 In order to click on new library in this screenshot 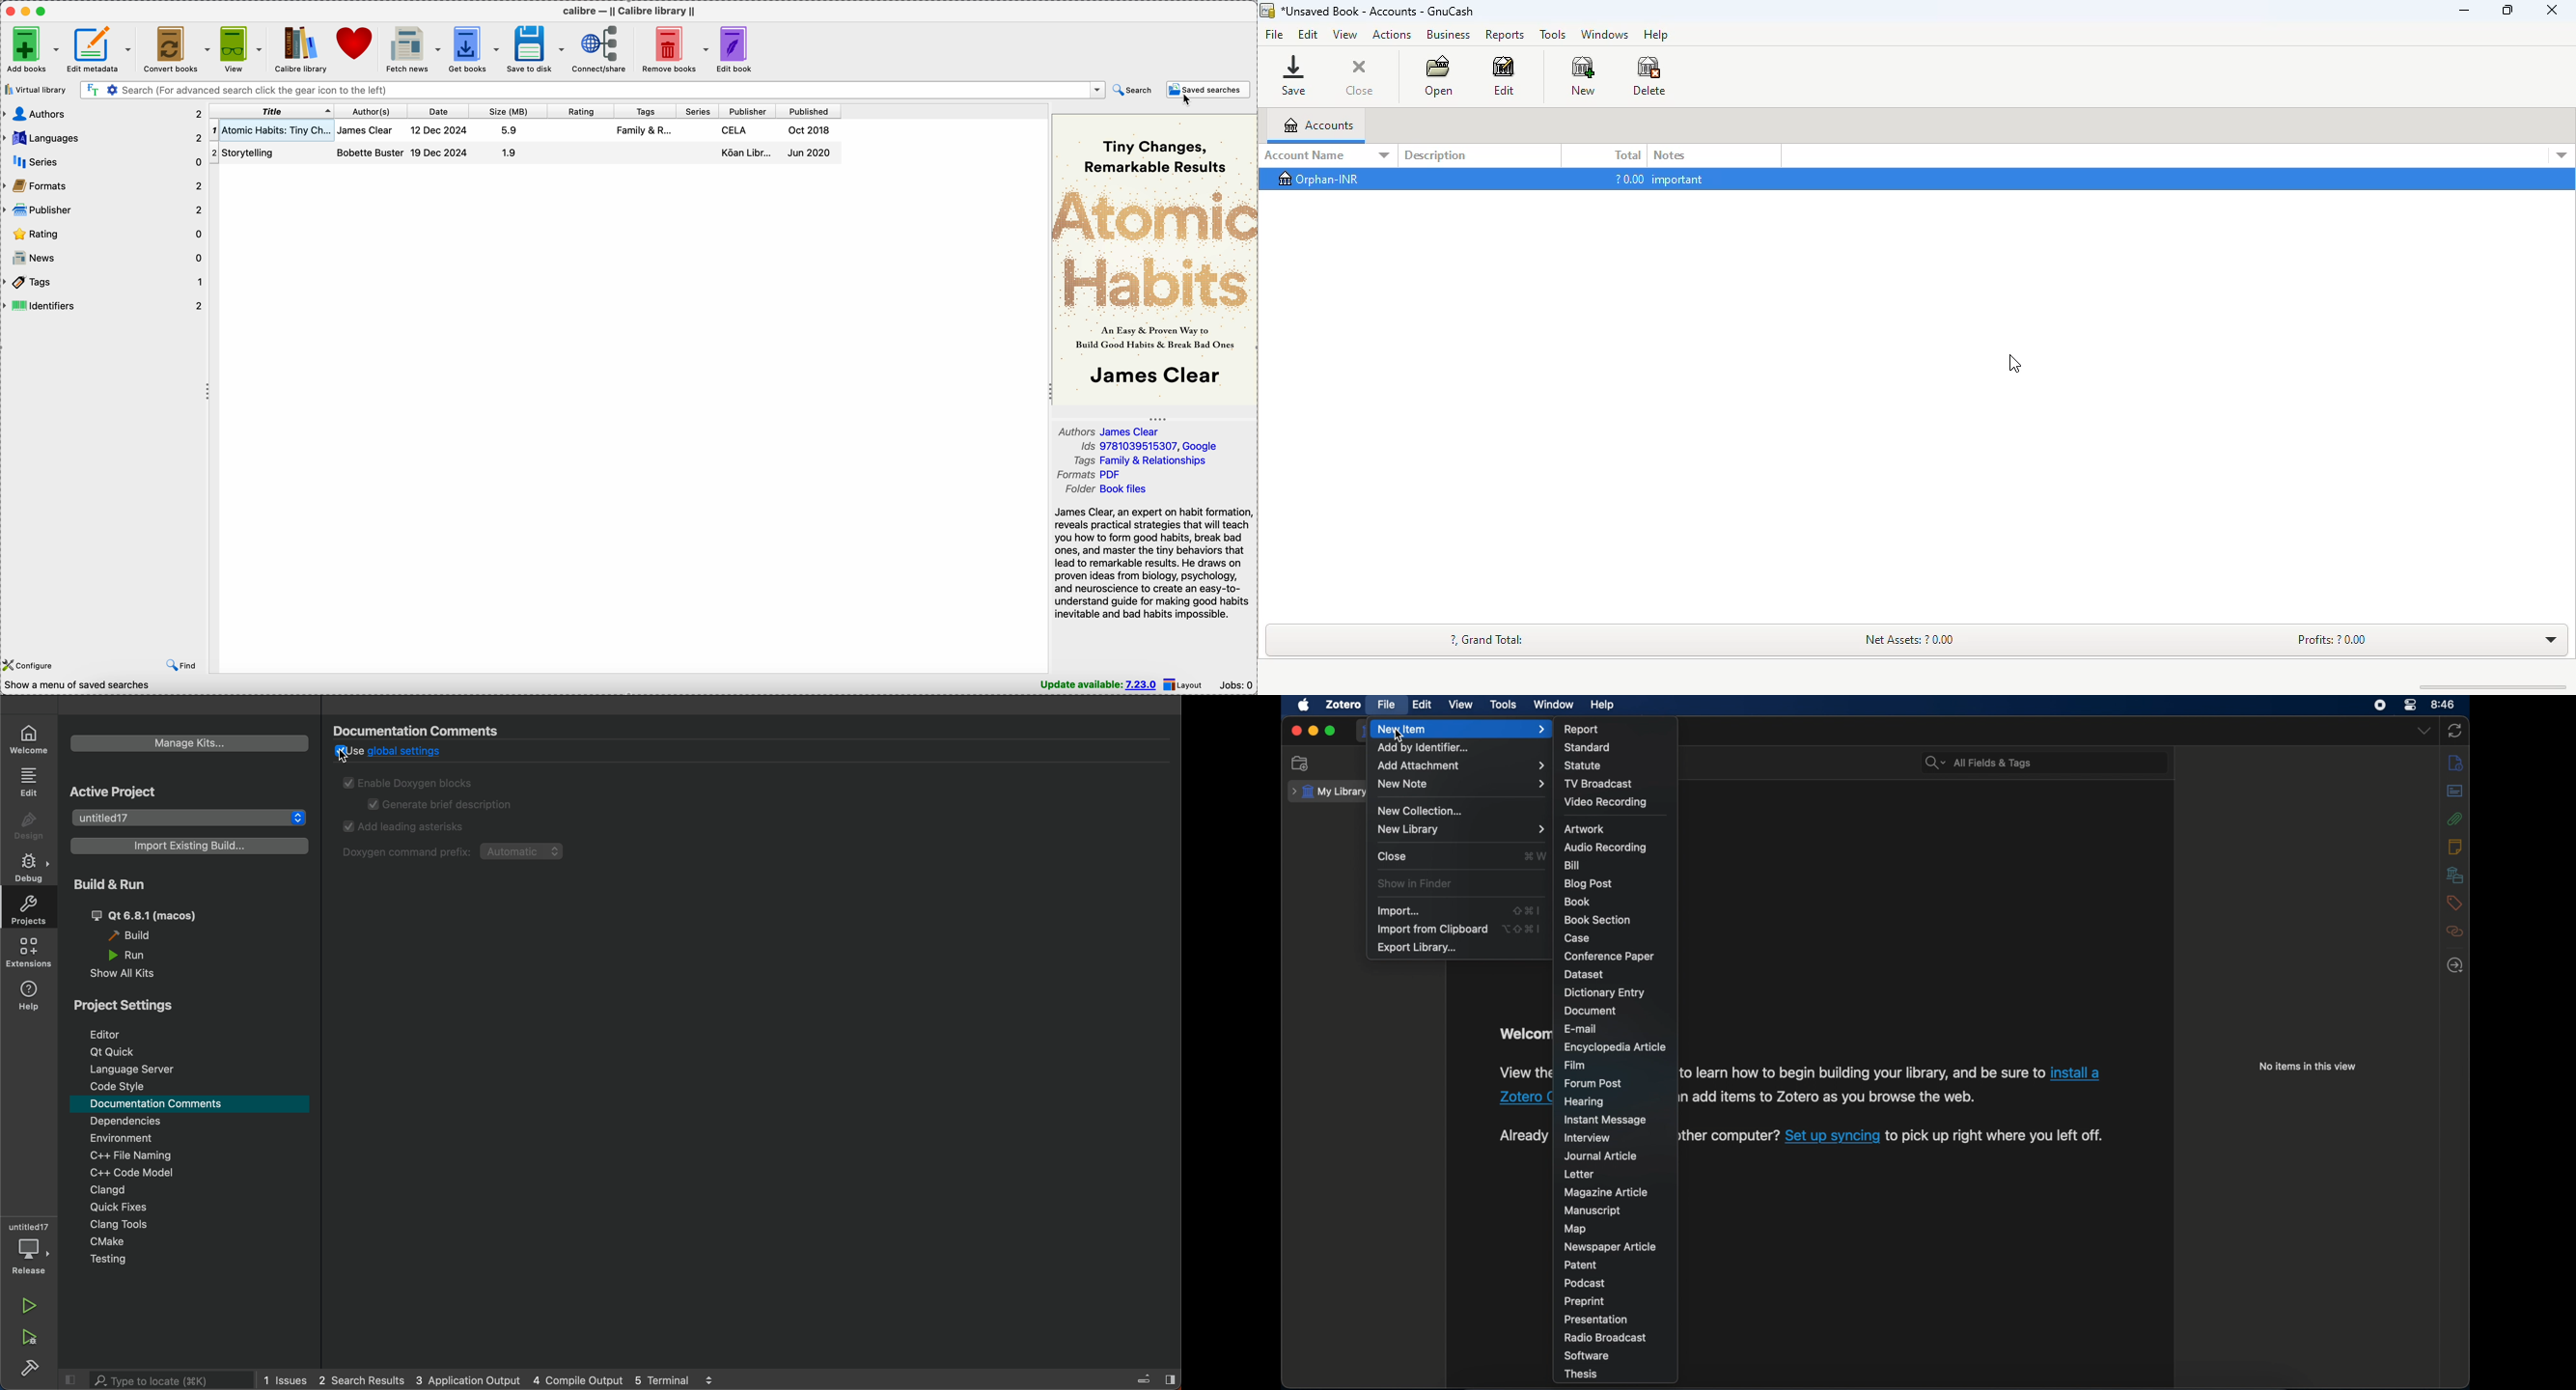, I will do `click(1461, 829)`.